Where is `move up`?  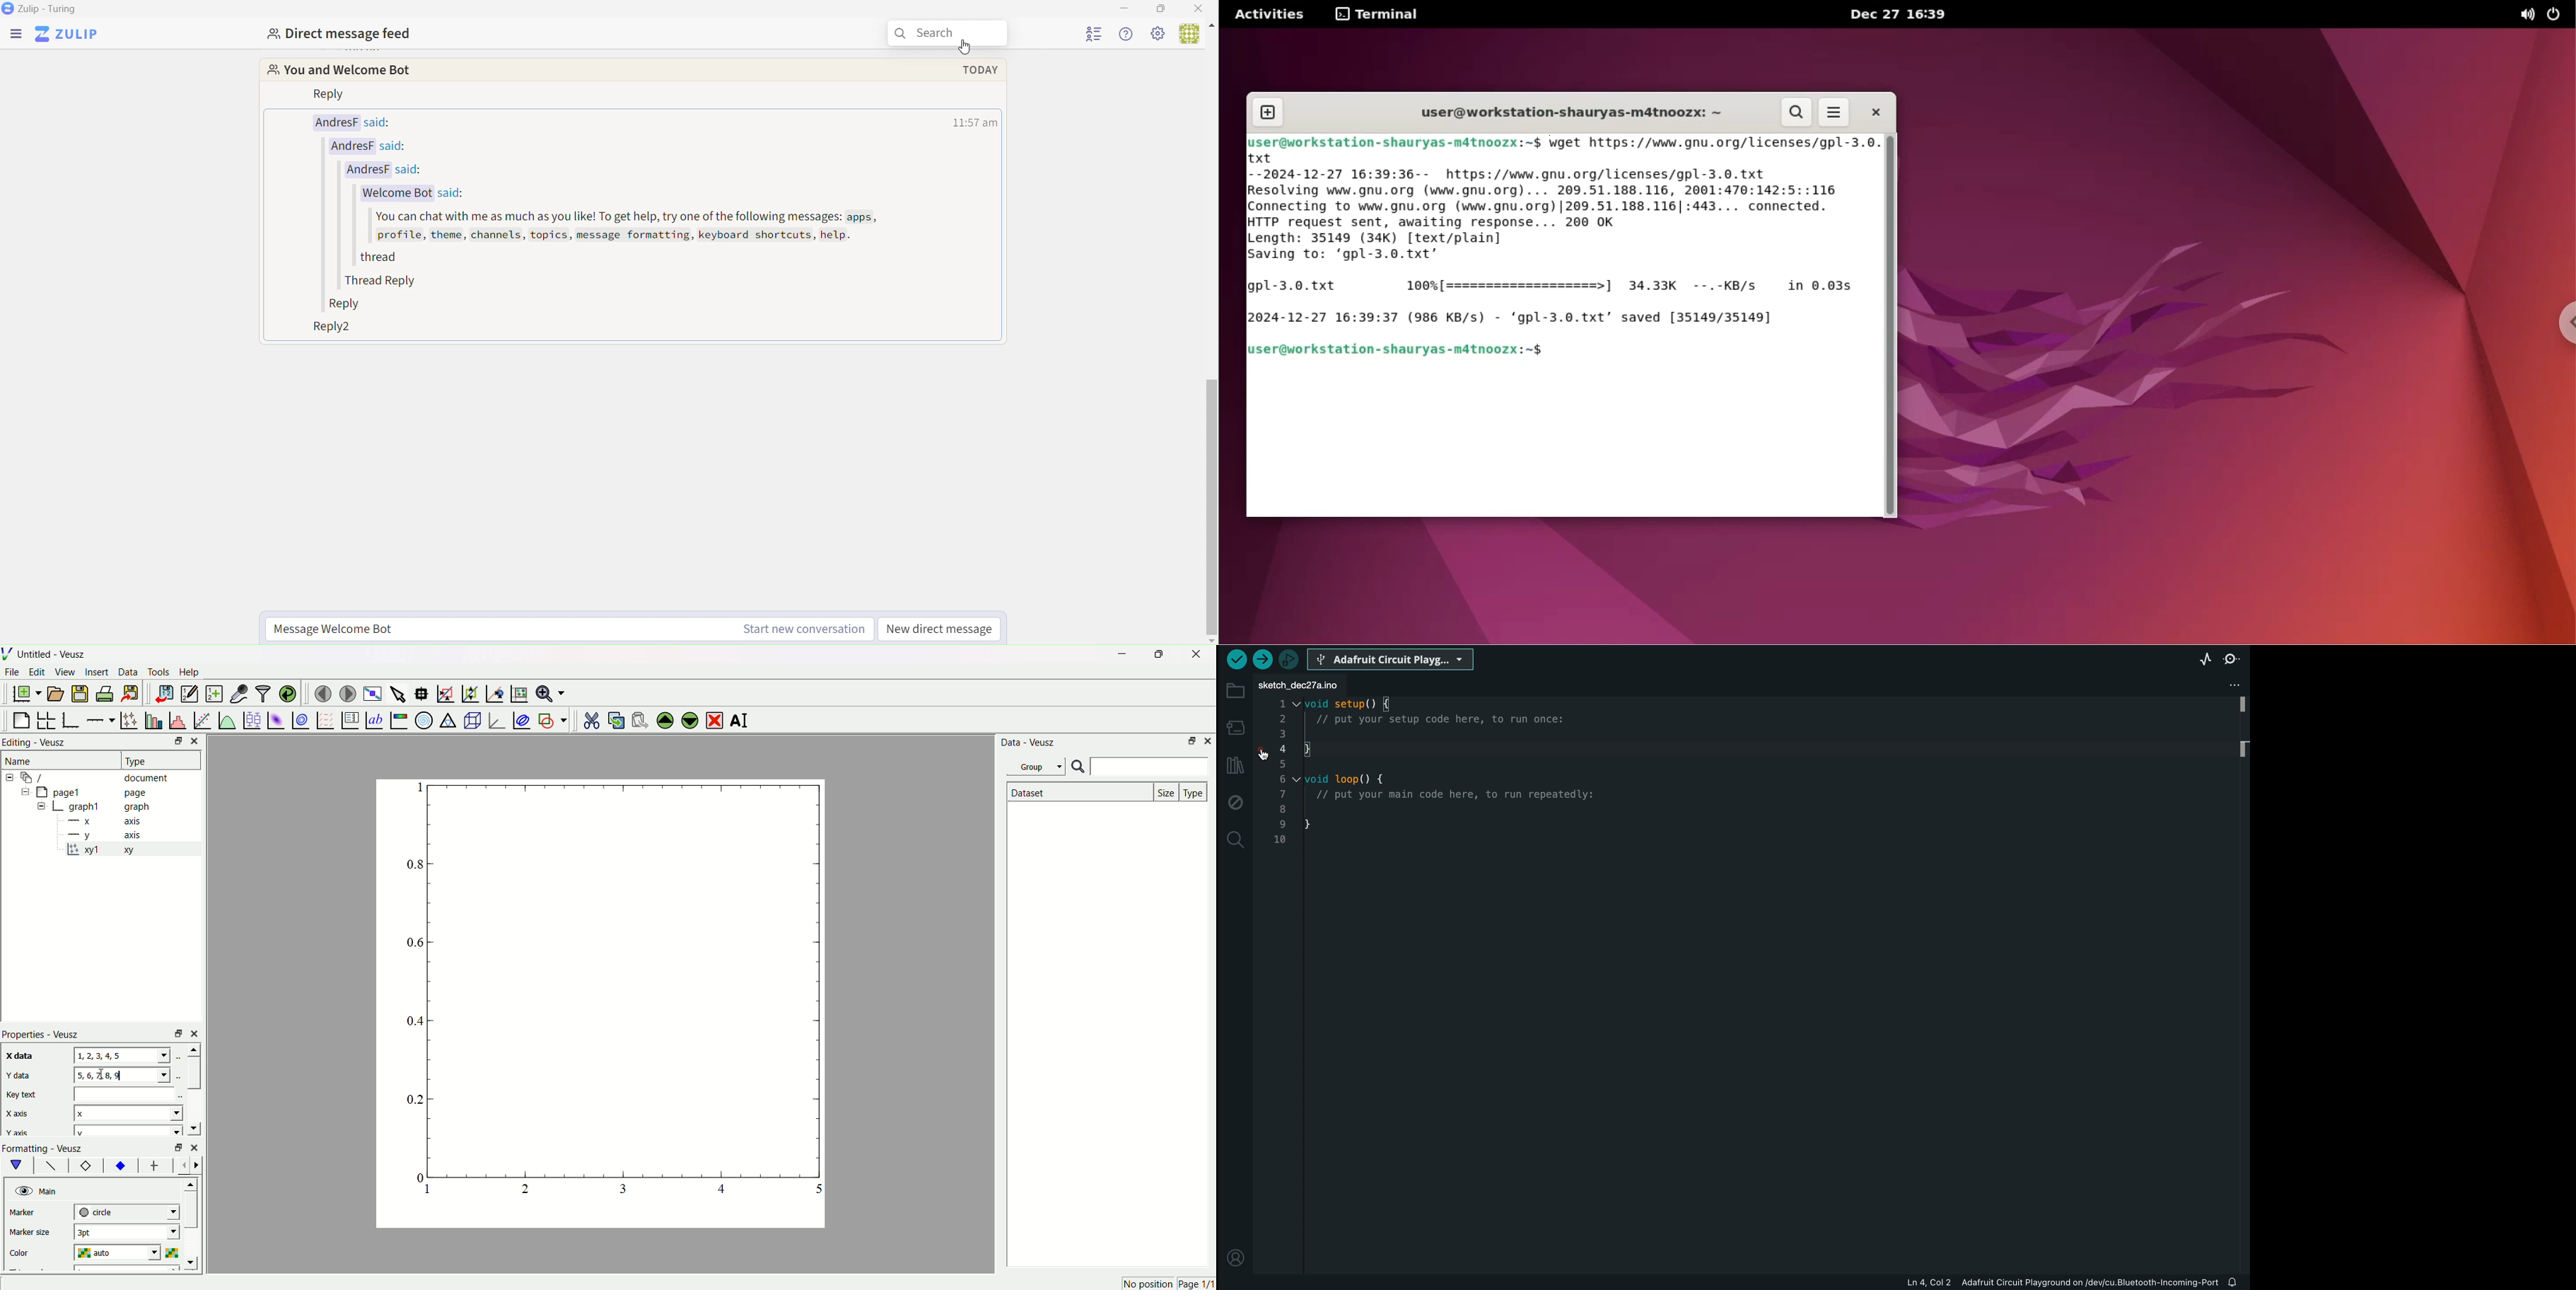
move up is located at coordinates (193, 1182).